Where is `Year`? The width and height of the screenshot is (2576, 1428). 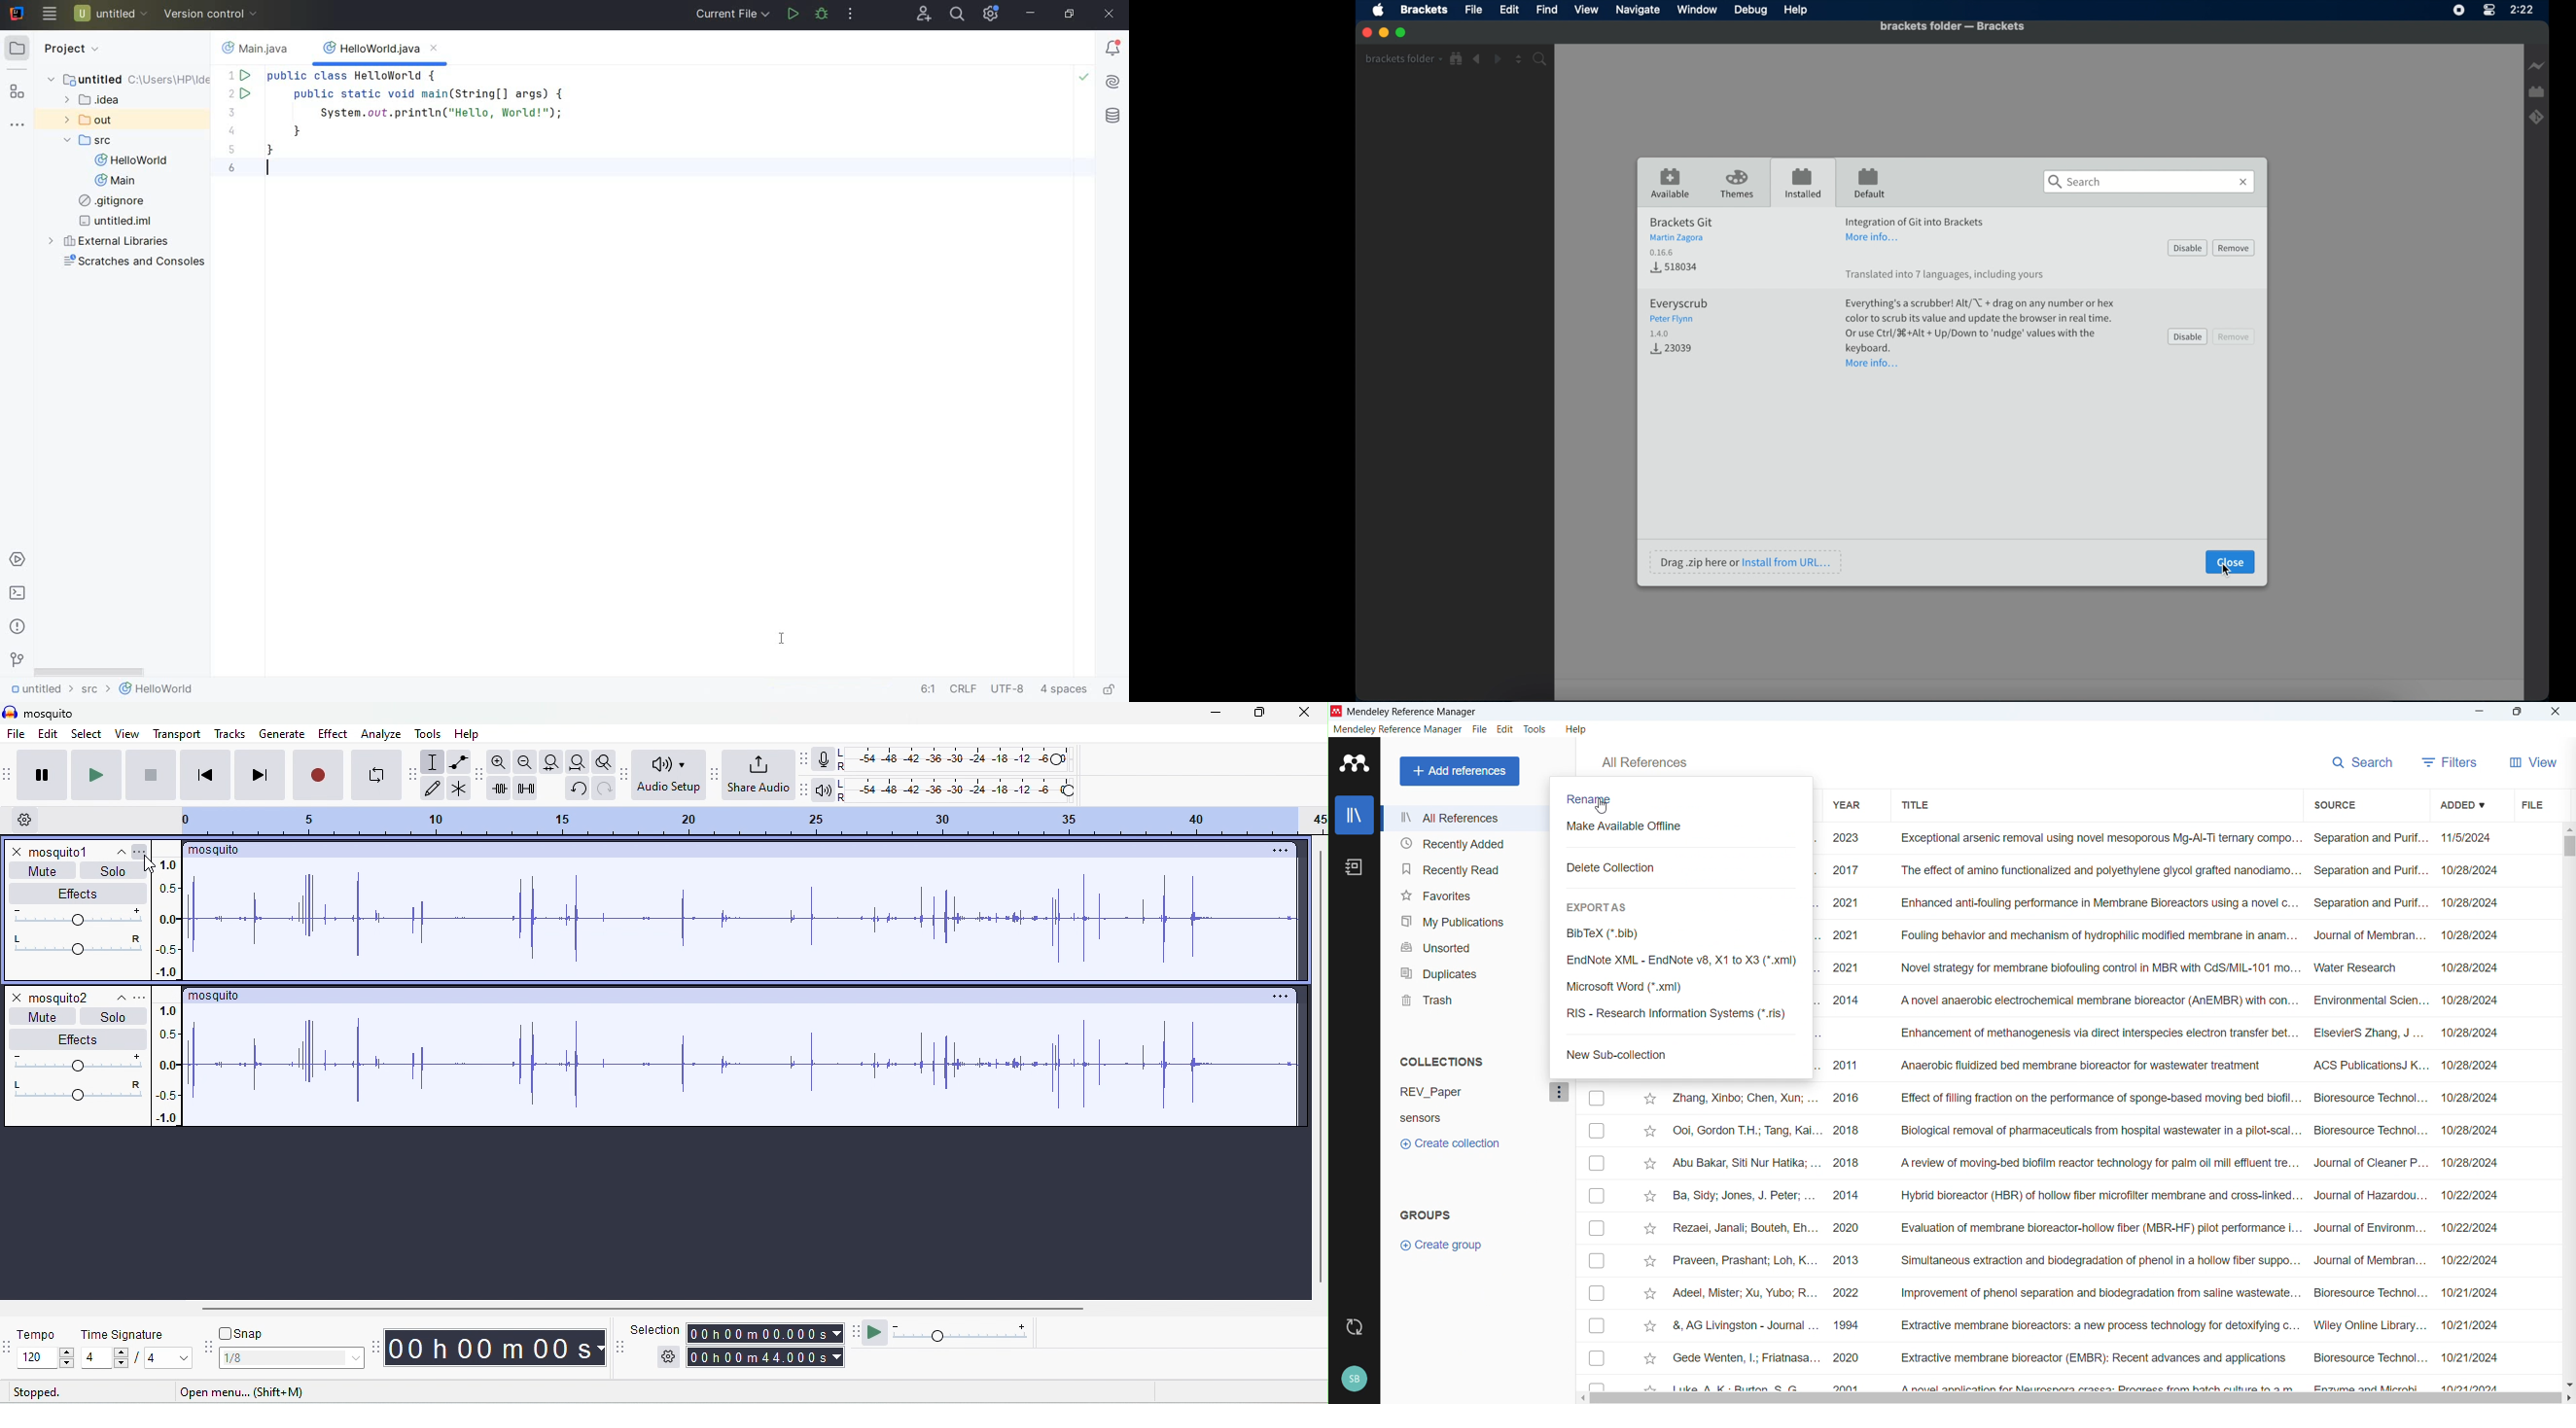 Year is located at coordinates (1848, 804).